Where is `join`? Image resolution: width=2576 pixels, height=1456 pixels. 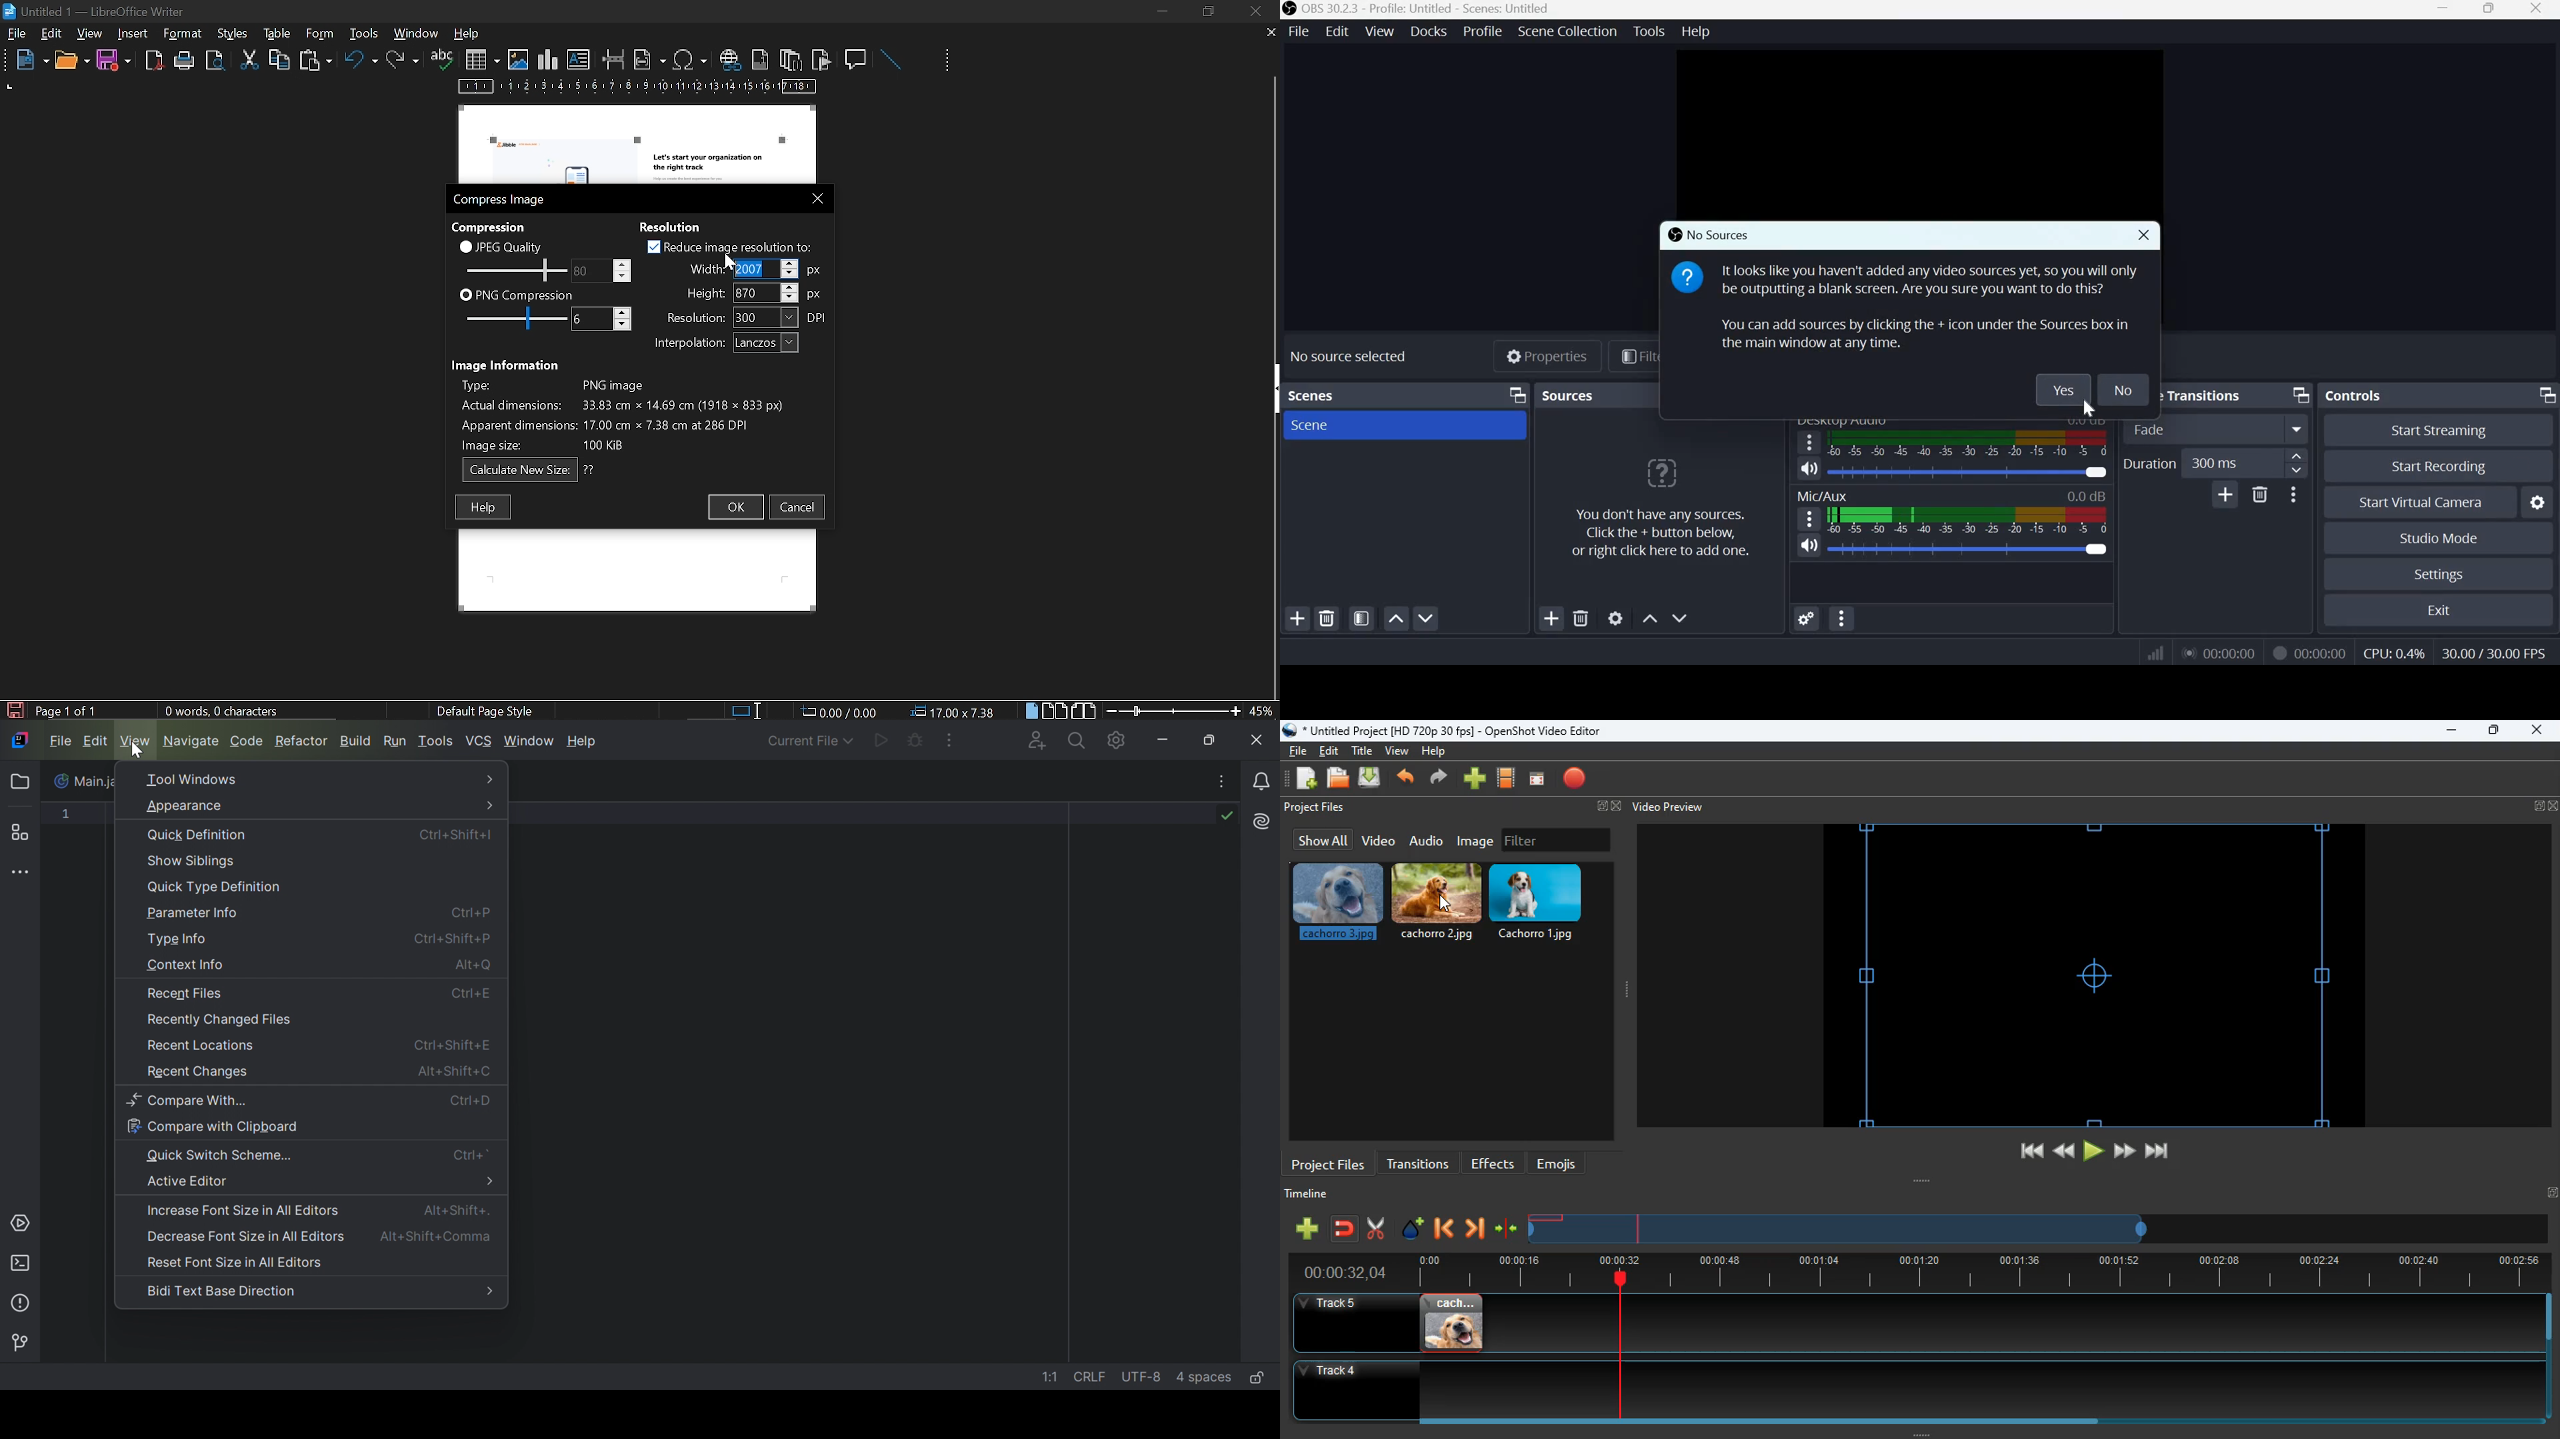 join is located at coordinates (1346, 1231).